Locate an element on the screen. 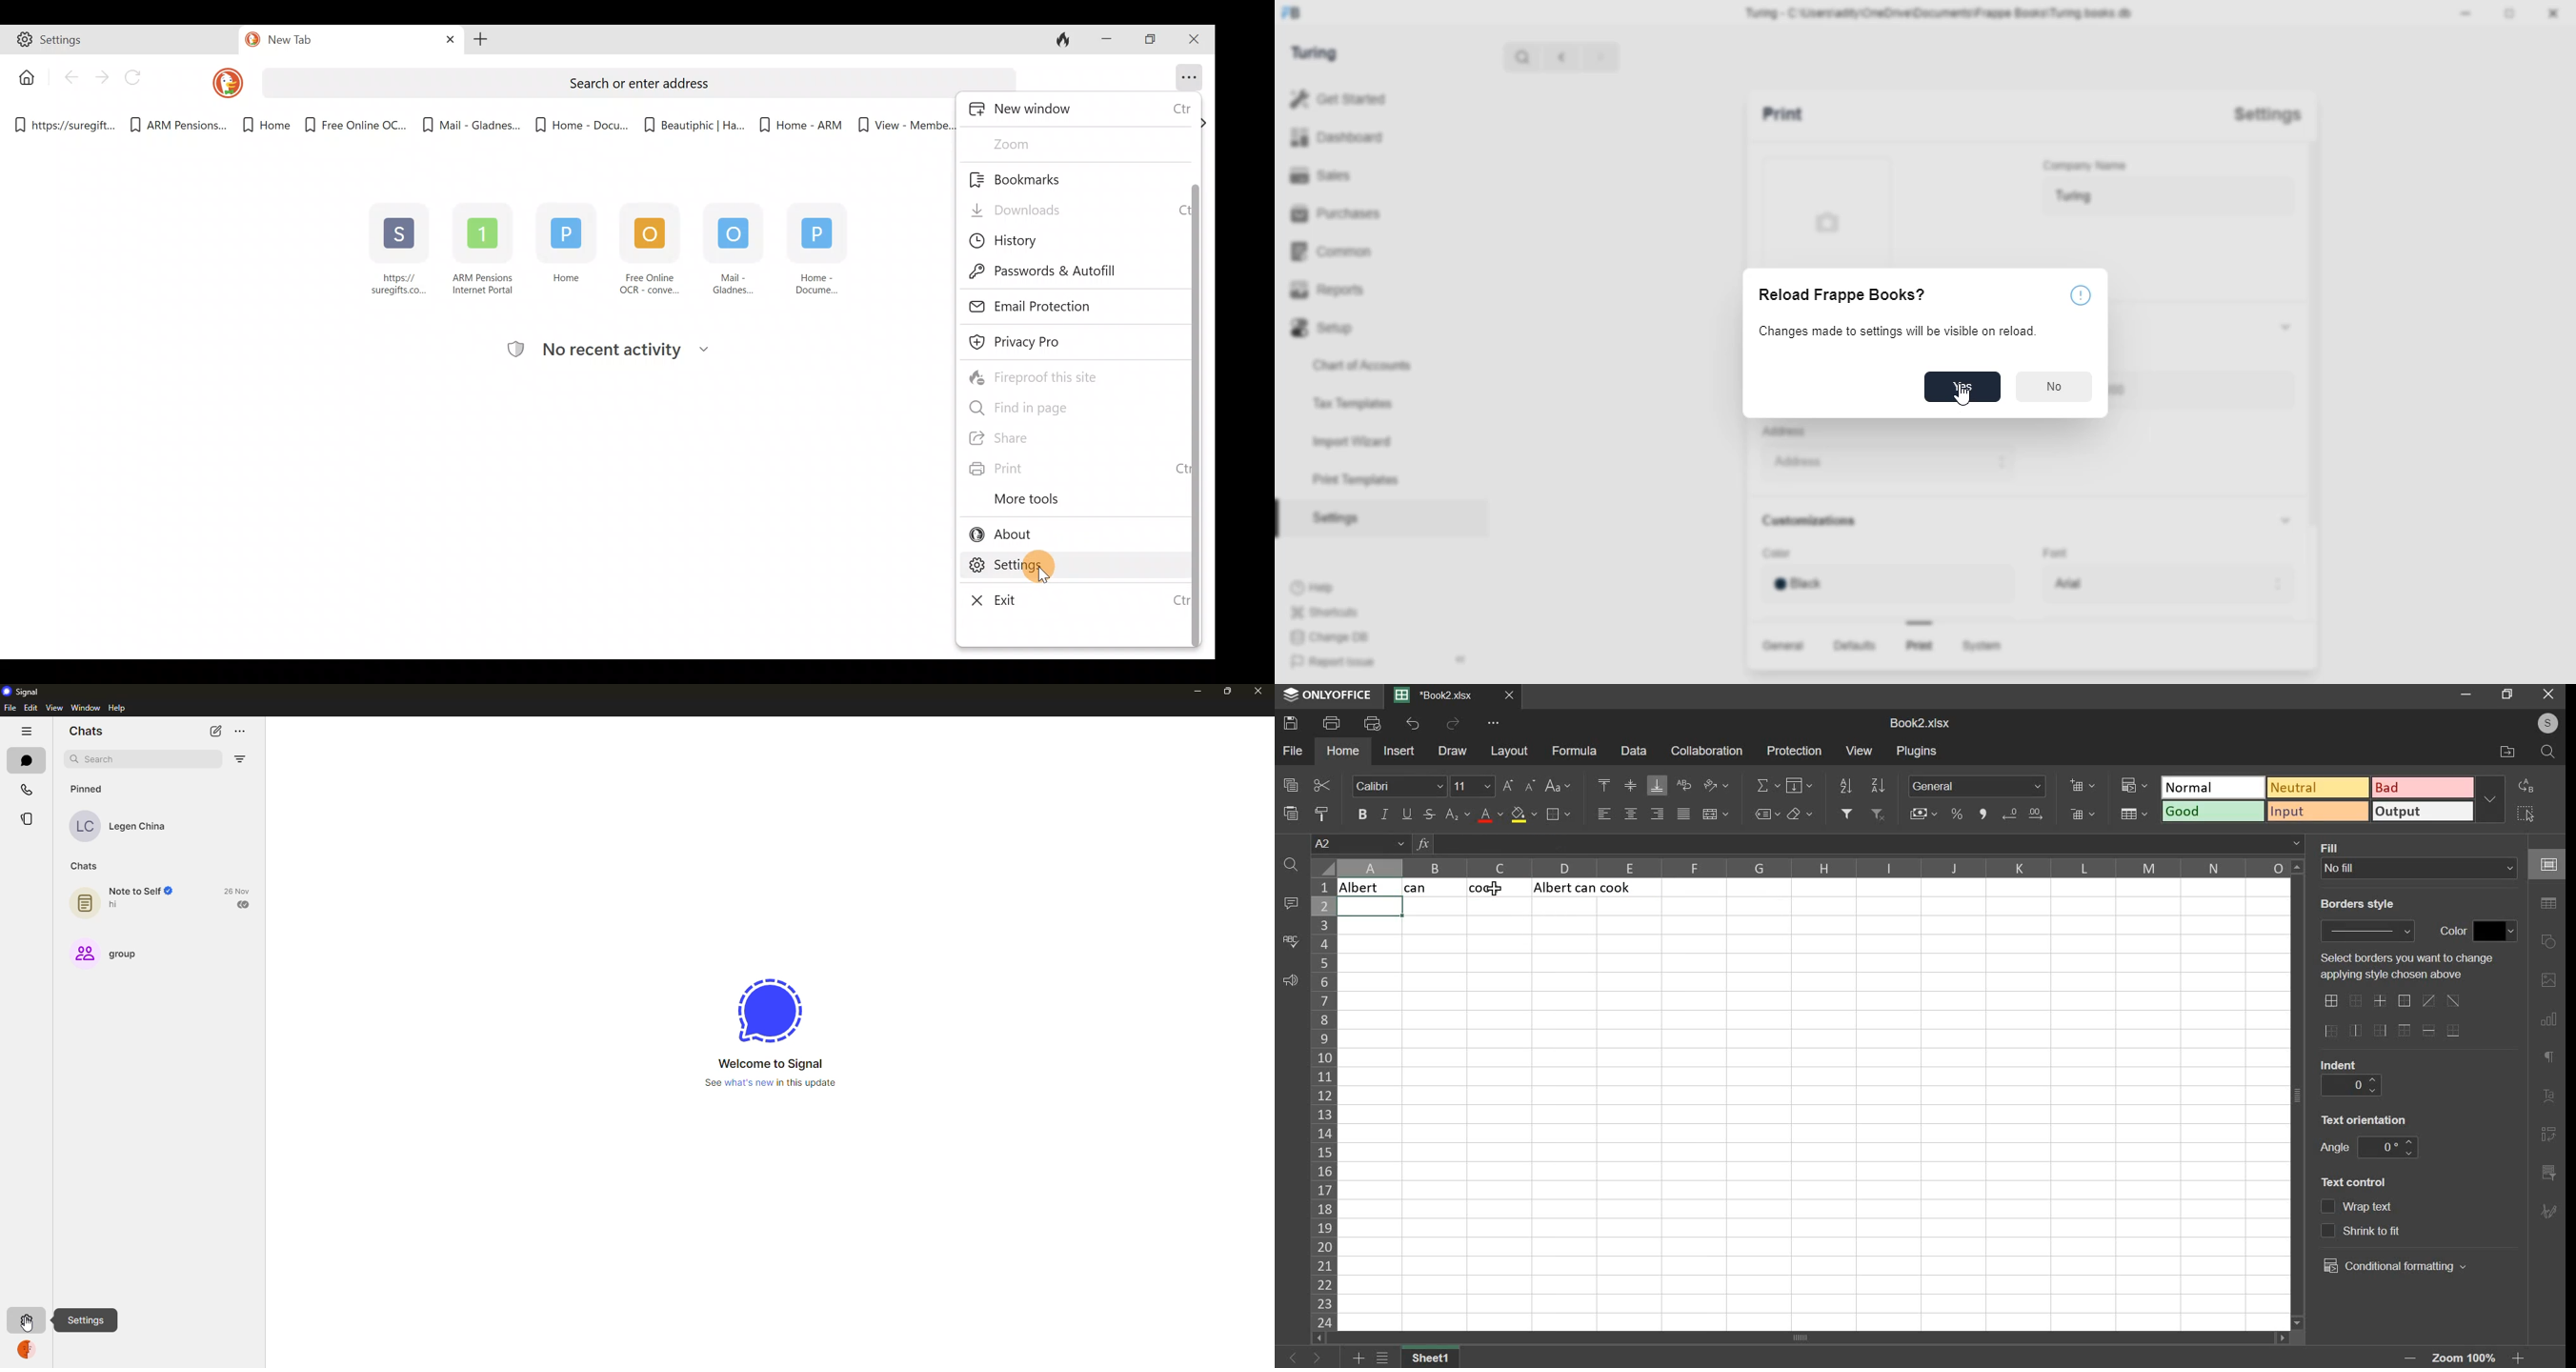 The width and height of the screenshot is (2576, 1372). text is located at coordinates (2374, 1233).